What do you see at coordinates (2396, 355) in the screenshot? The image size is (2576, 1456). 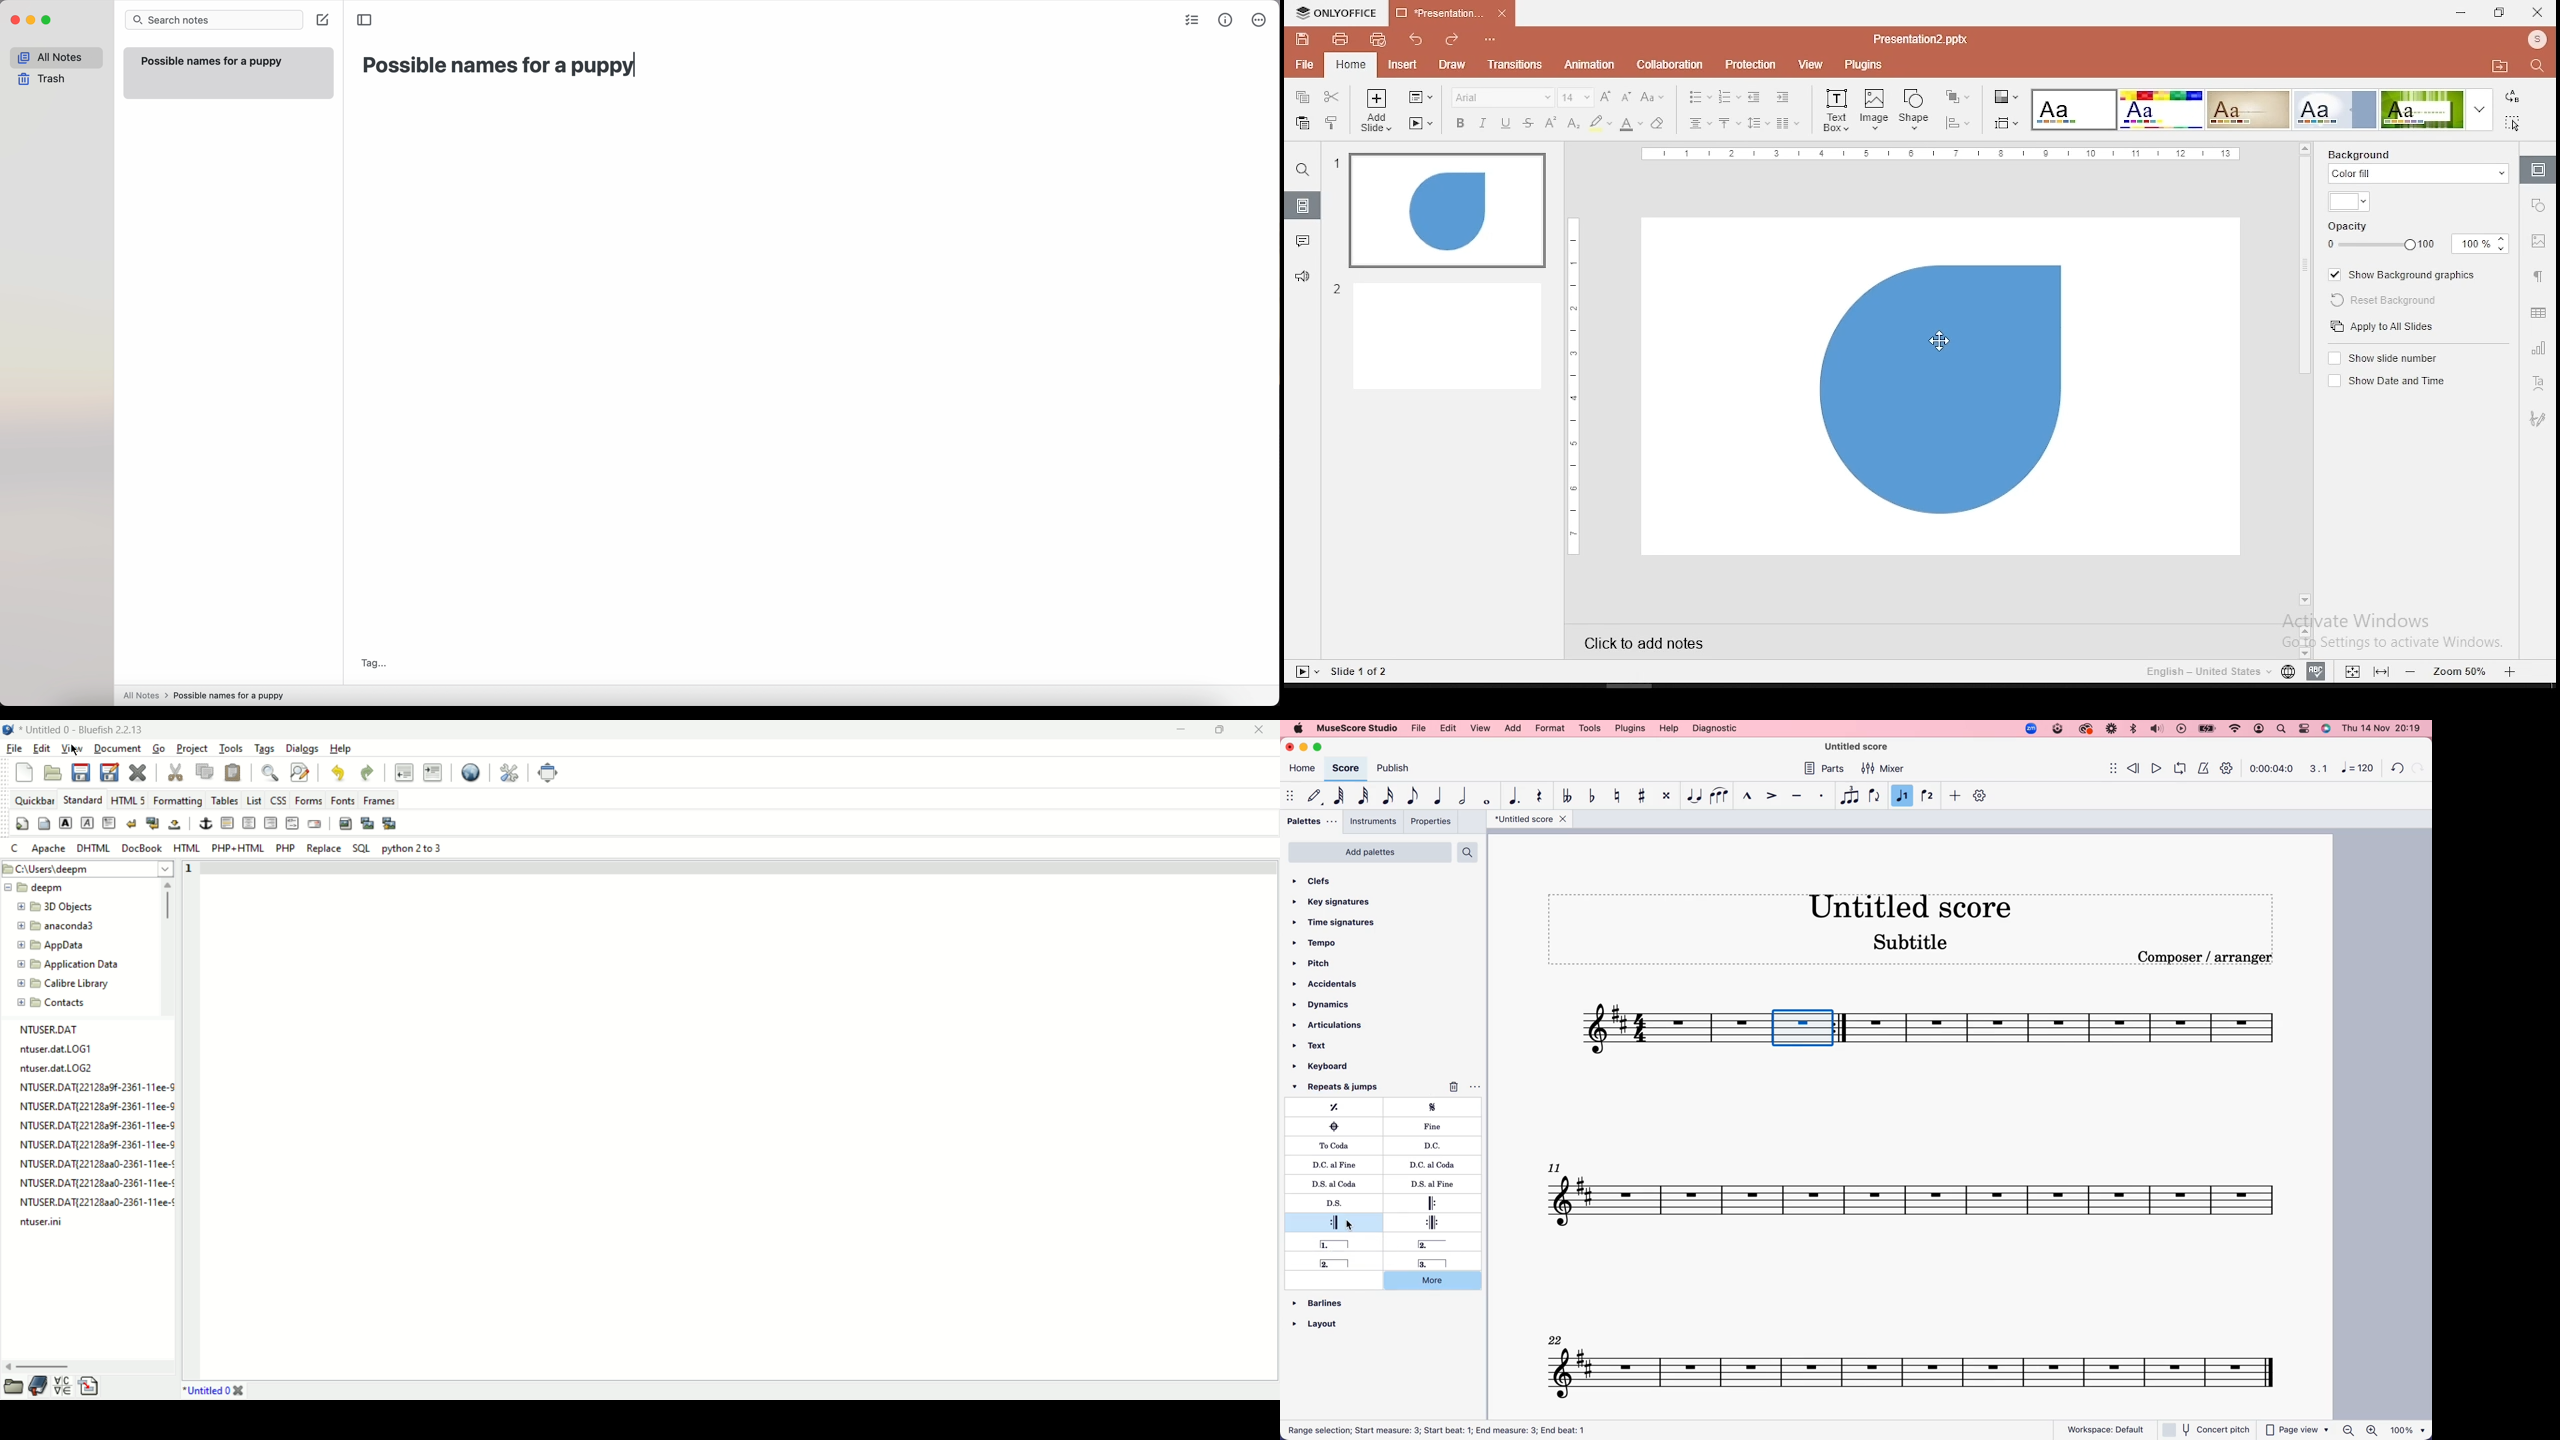 I see `show slide number on/off` at bounding box center [2396, 355].